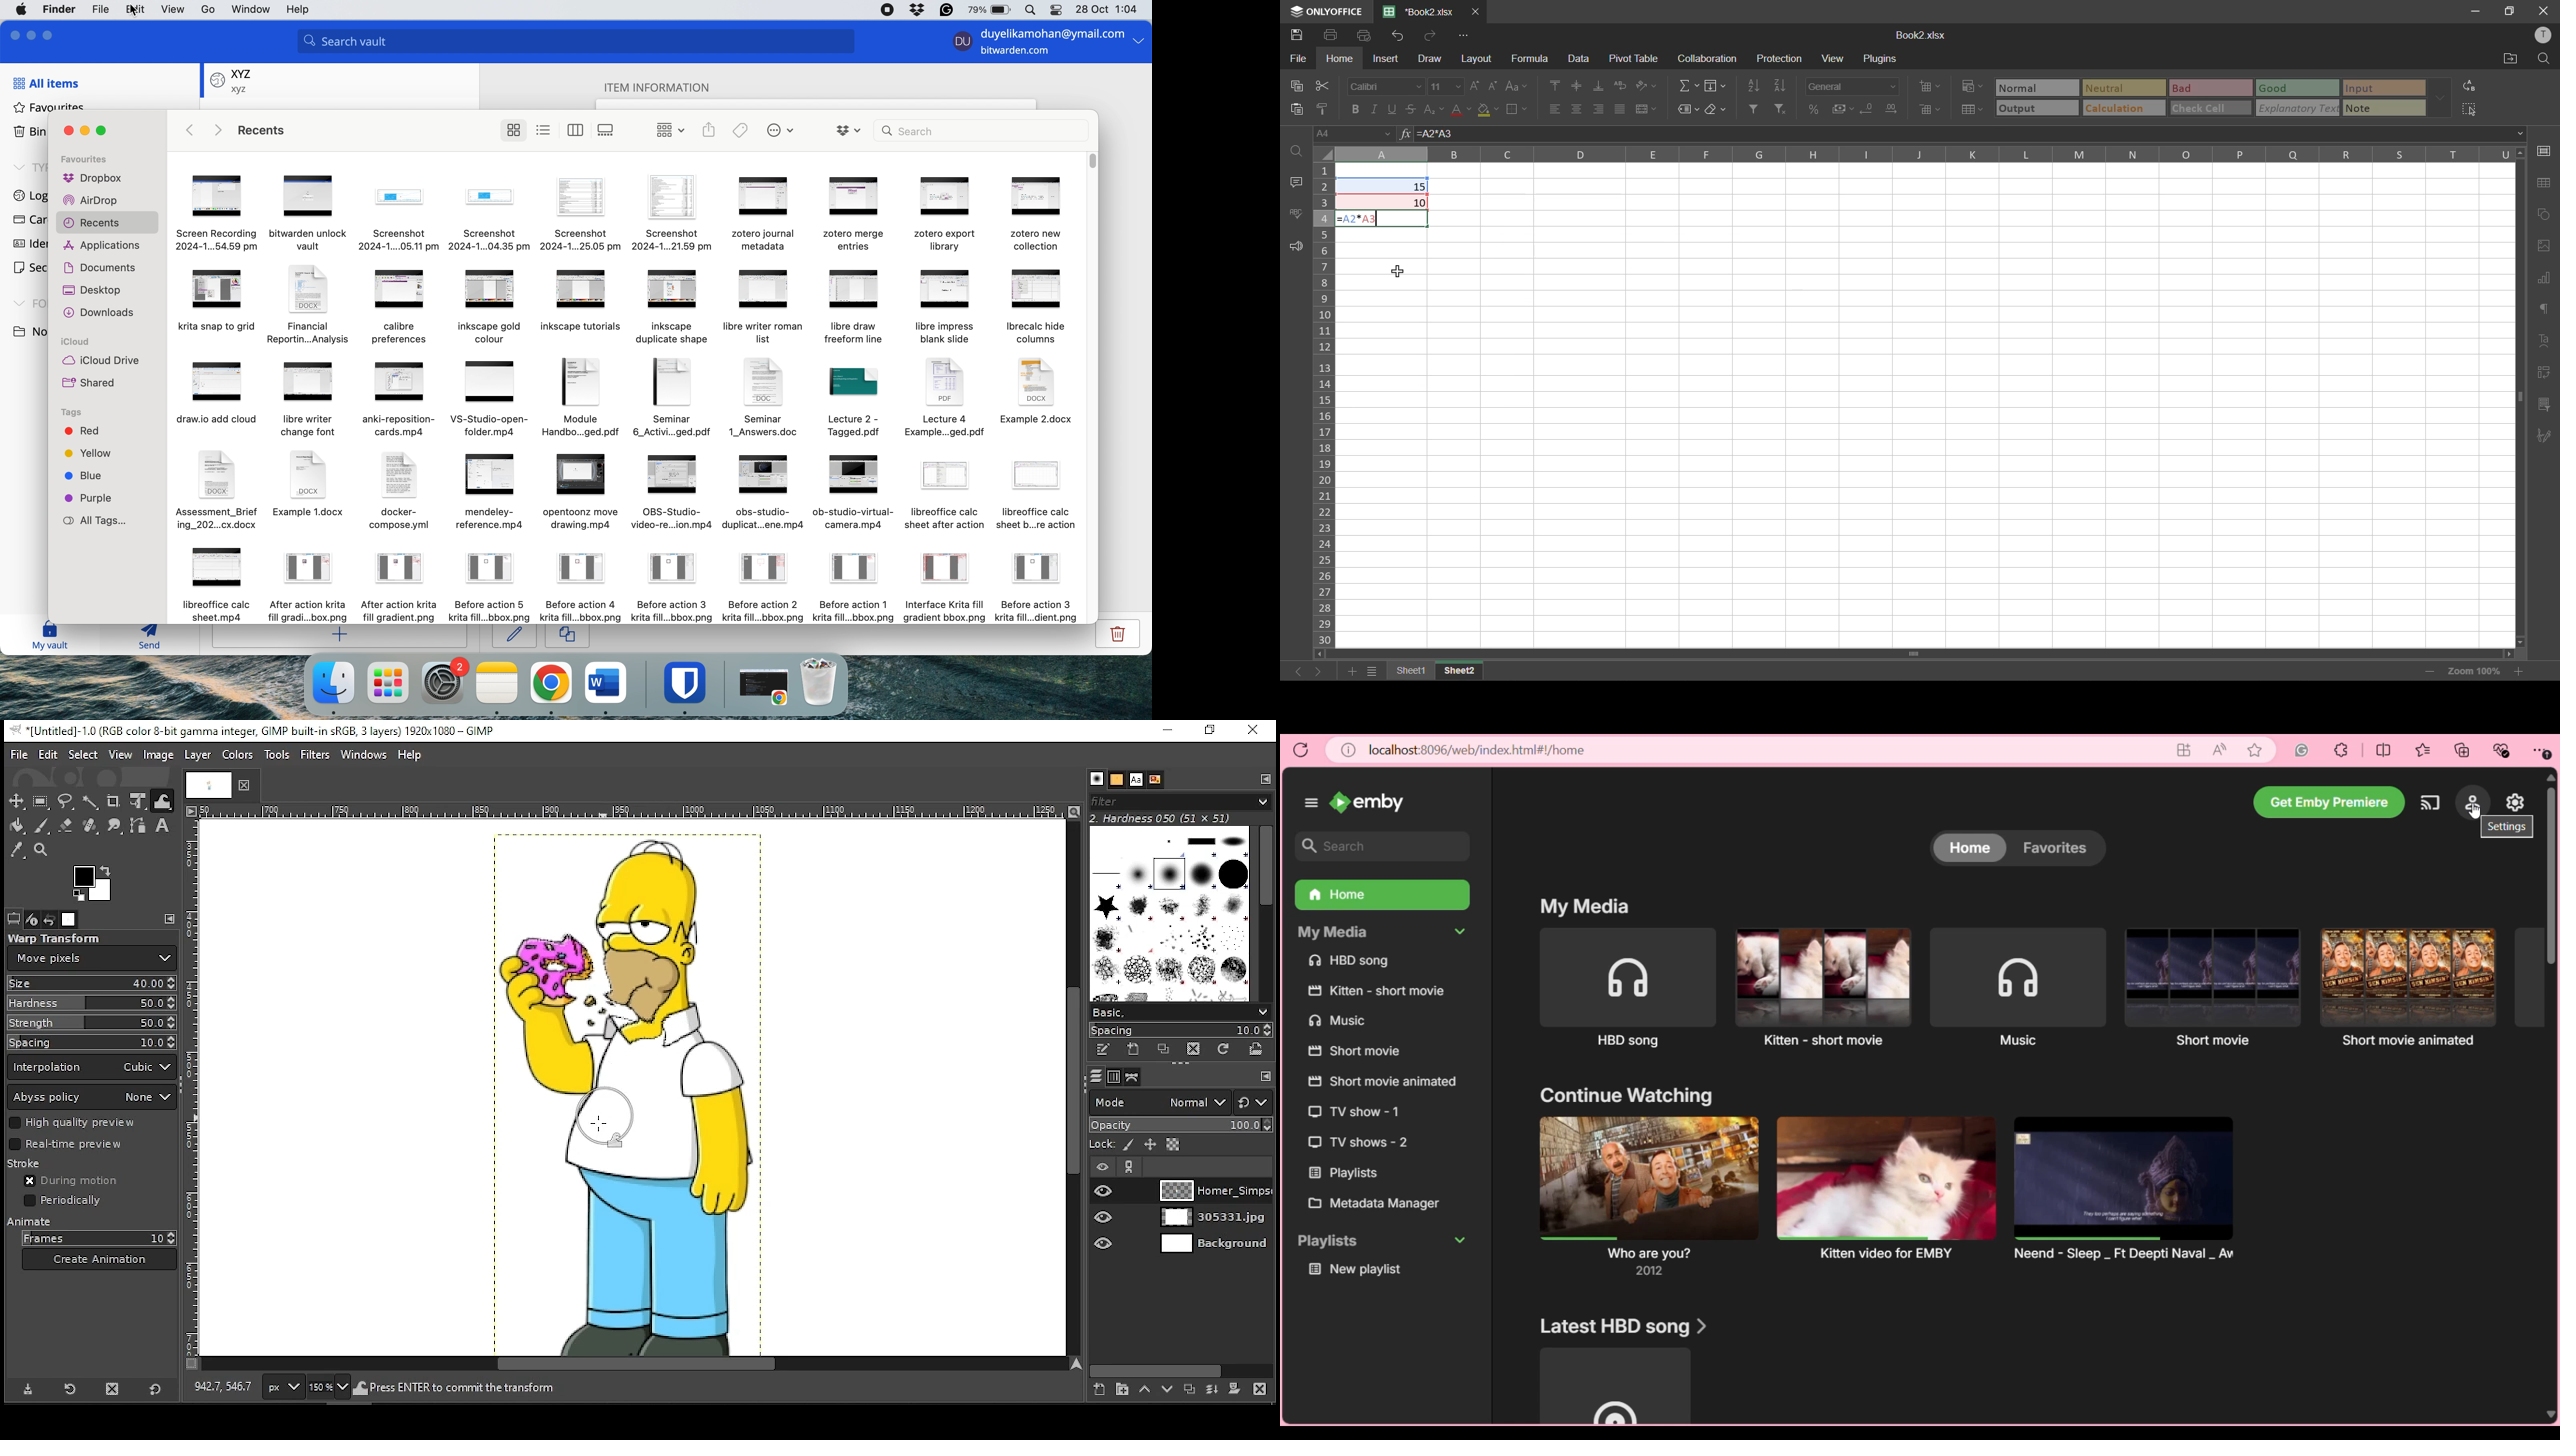 This screenshot has width=2576, height=1456. I want to click on zoom in, so click(2519, 671).